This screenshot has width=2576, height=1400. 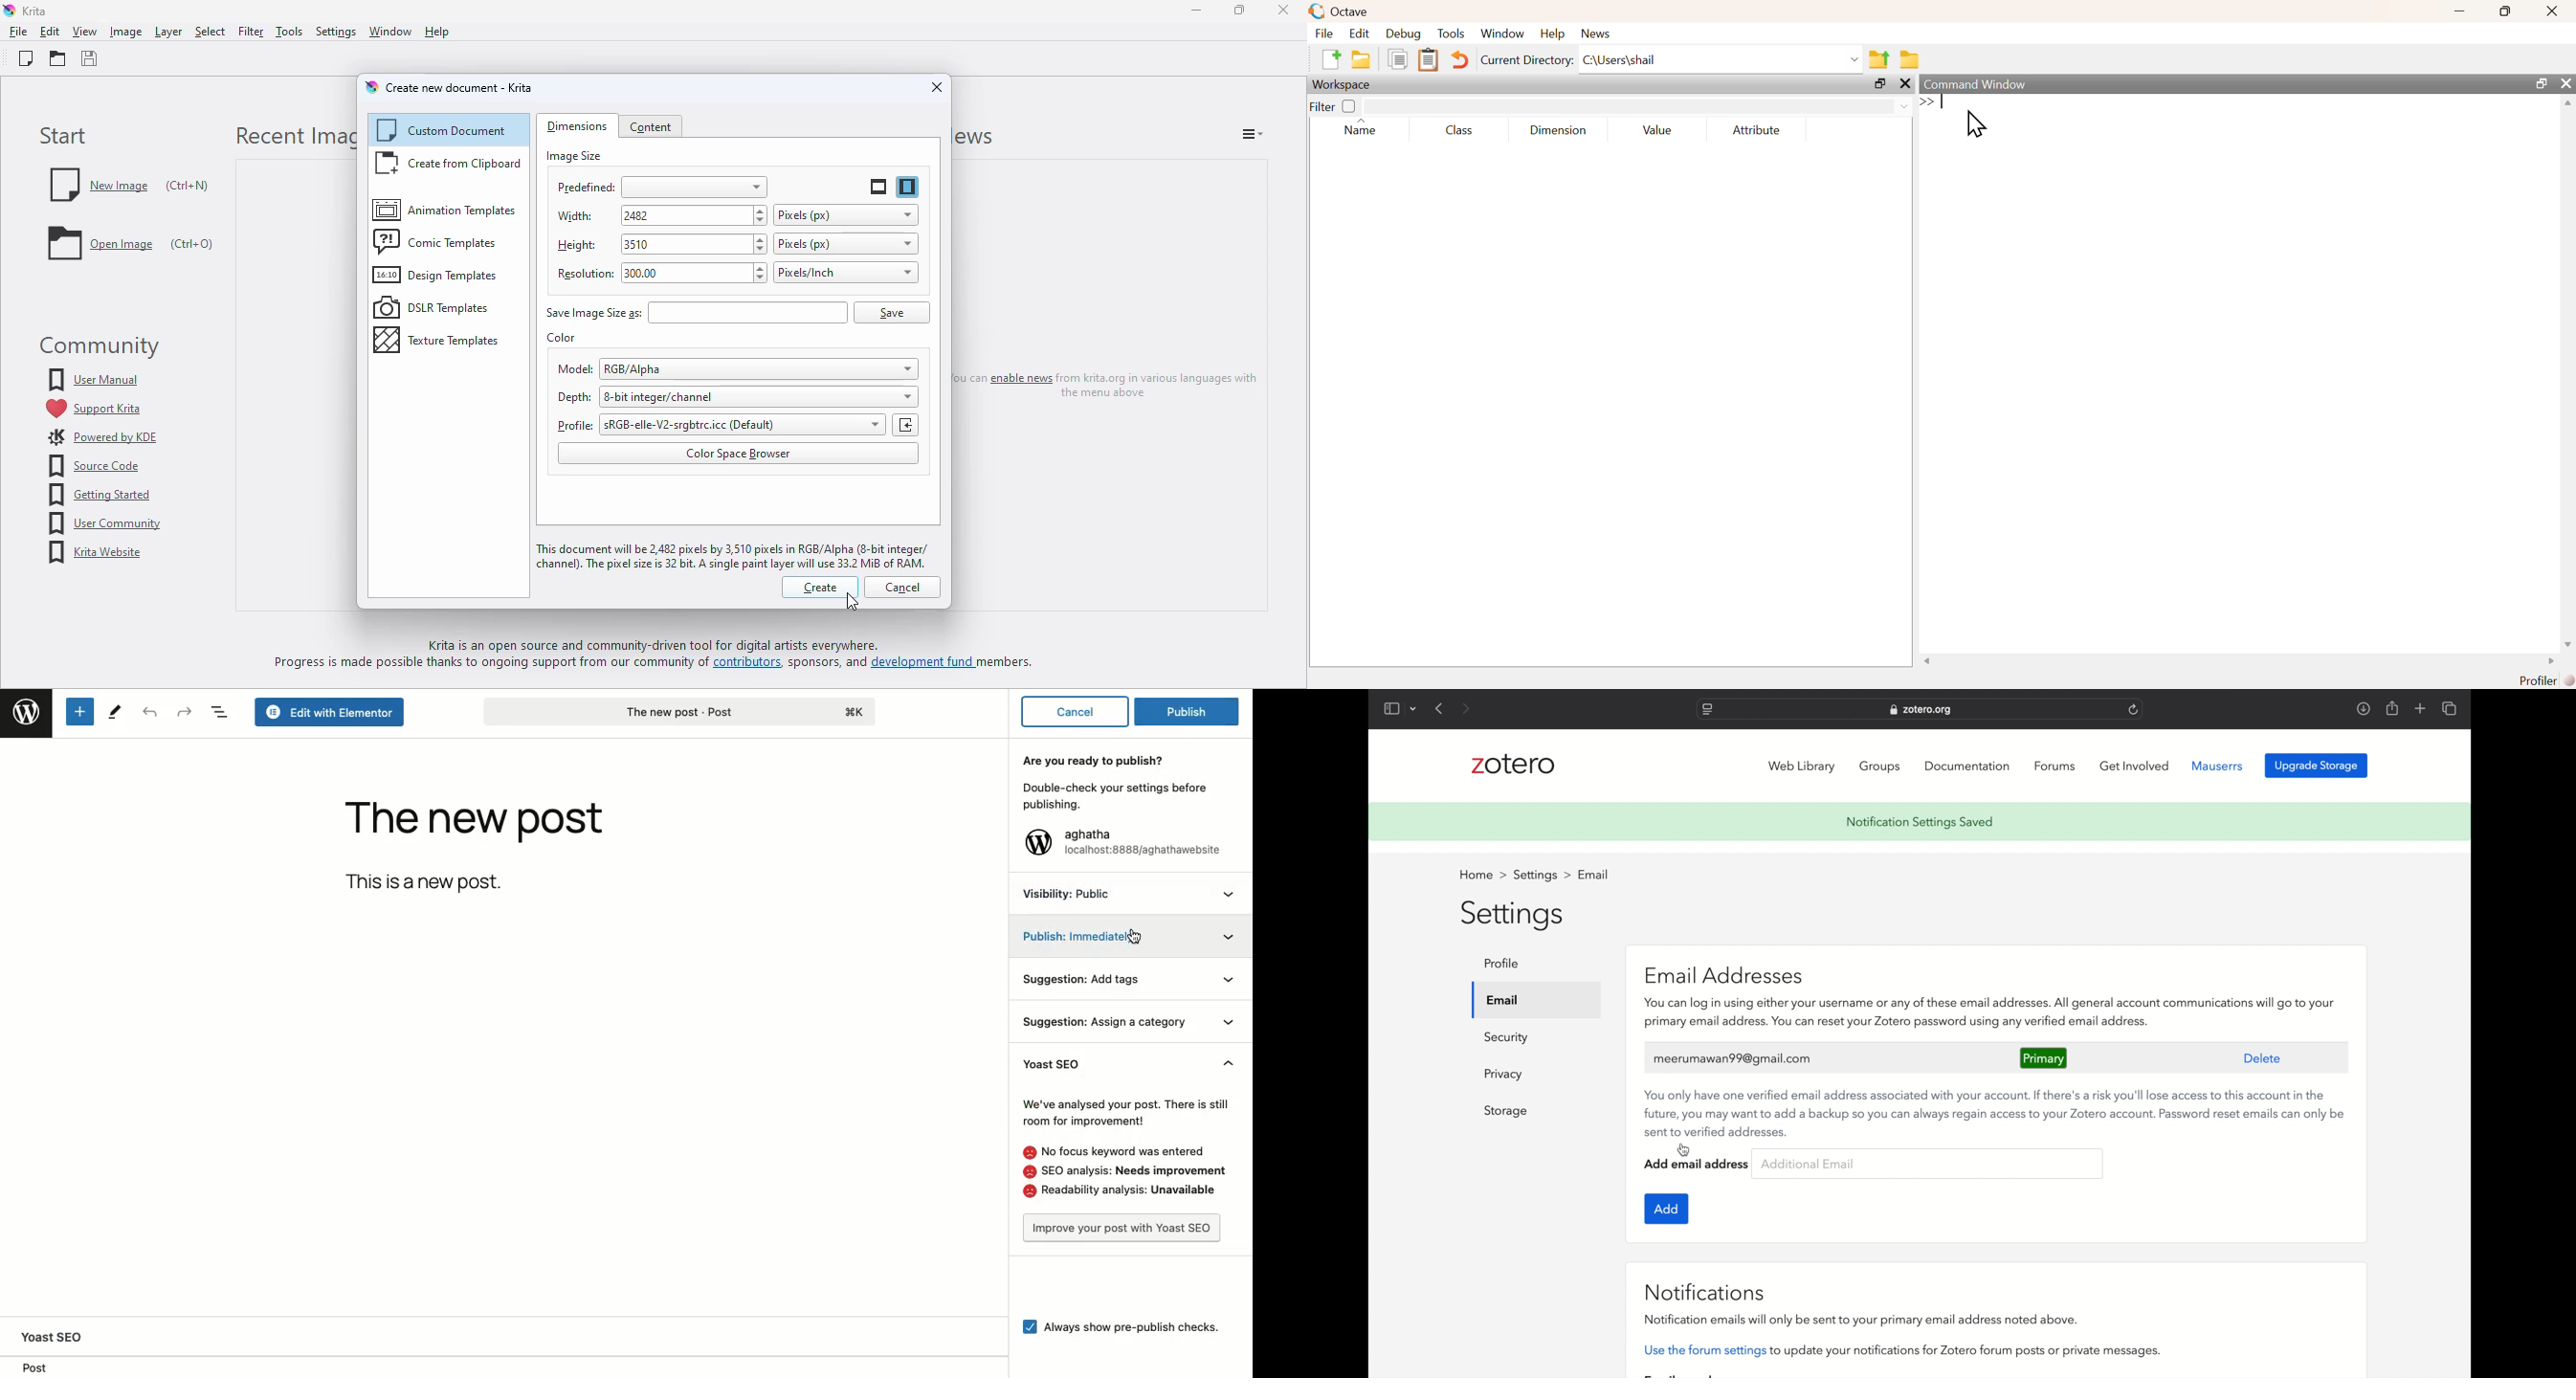 What do you see at coordinates (459, 88) in the screenshot?
I see `create new document - krita` at bounding box center [459, 88].